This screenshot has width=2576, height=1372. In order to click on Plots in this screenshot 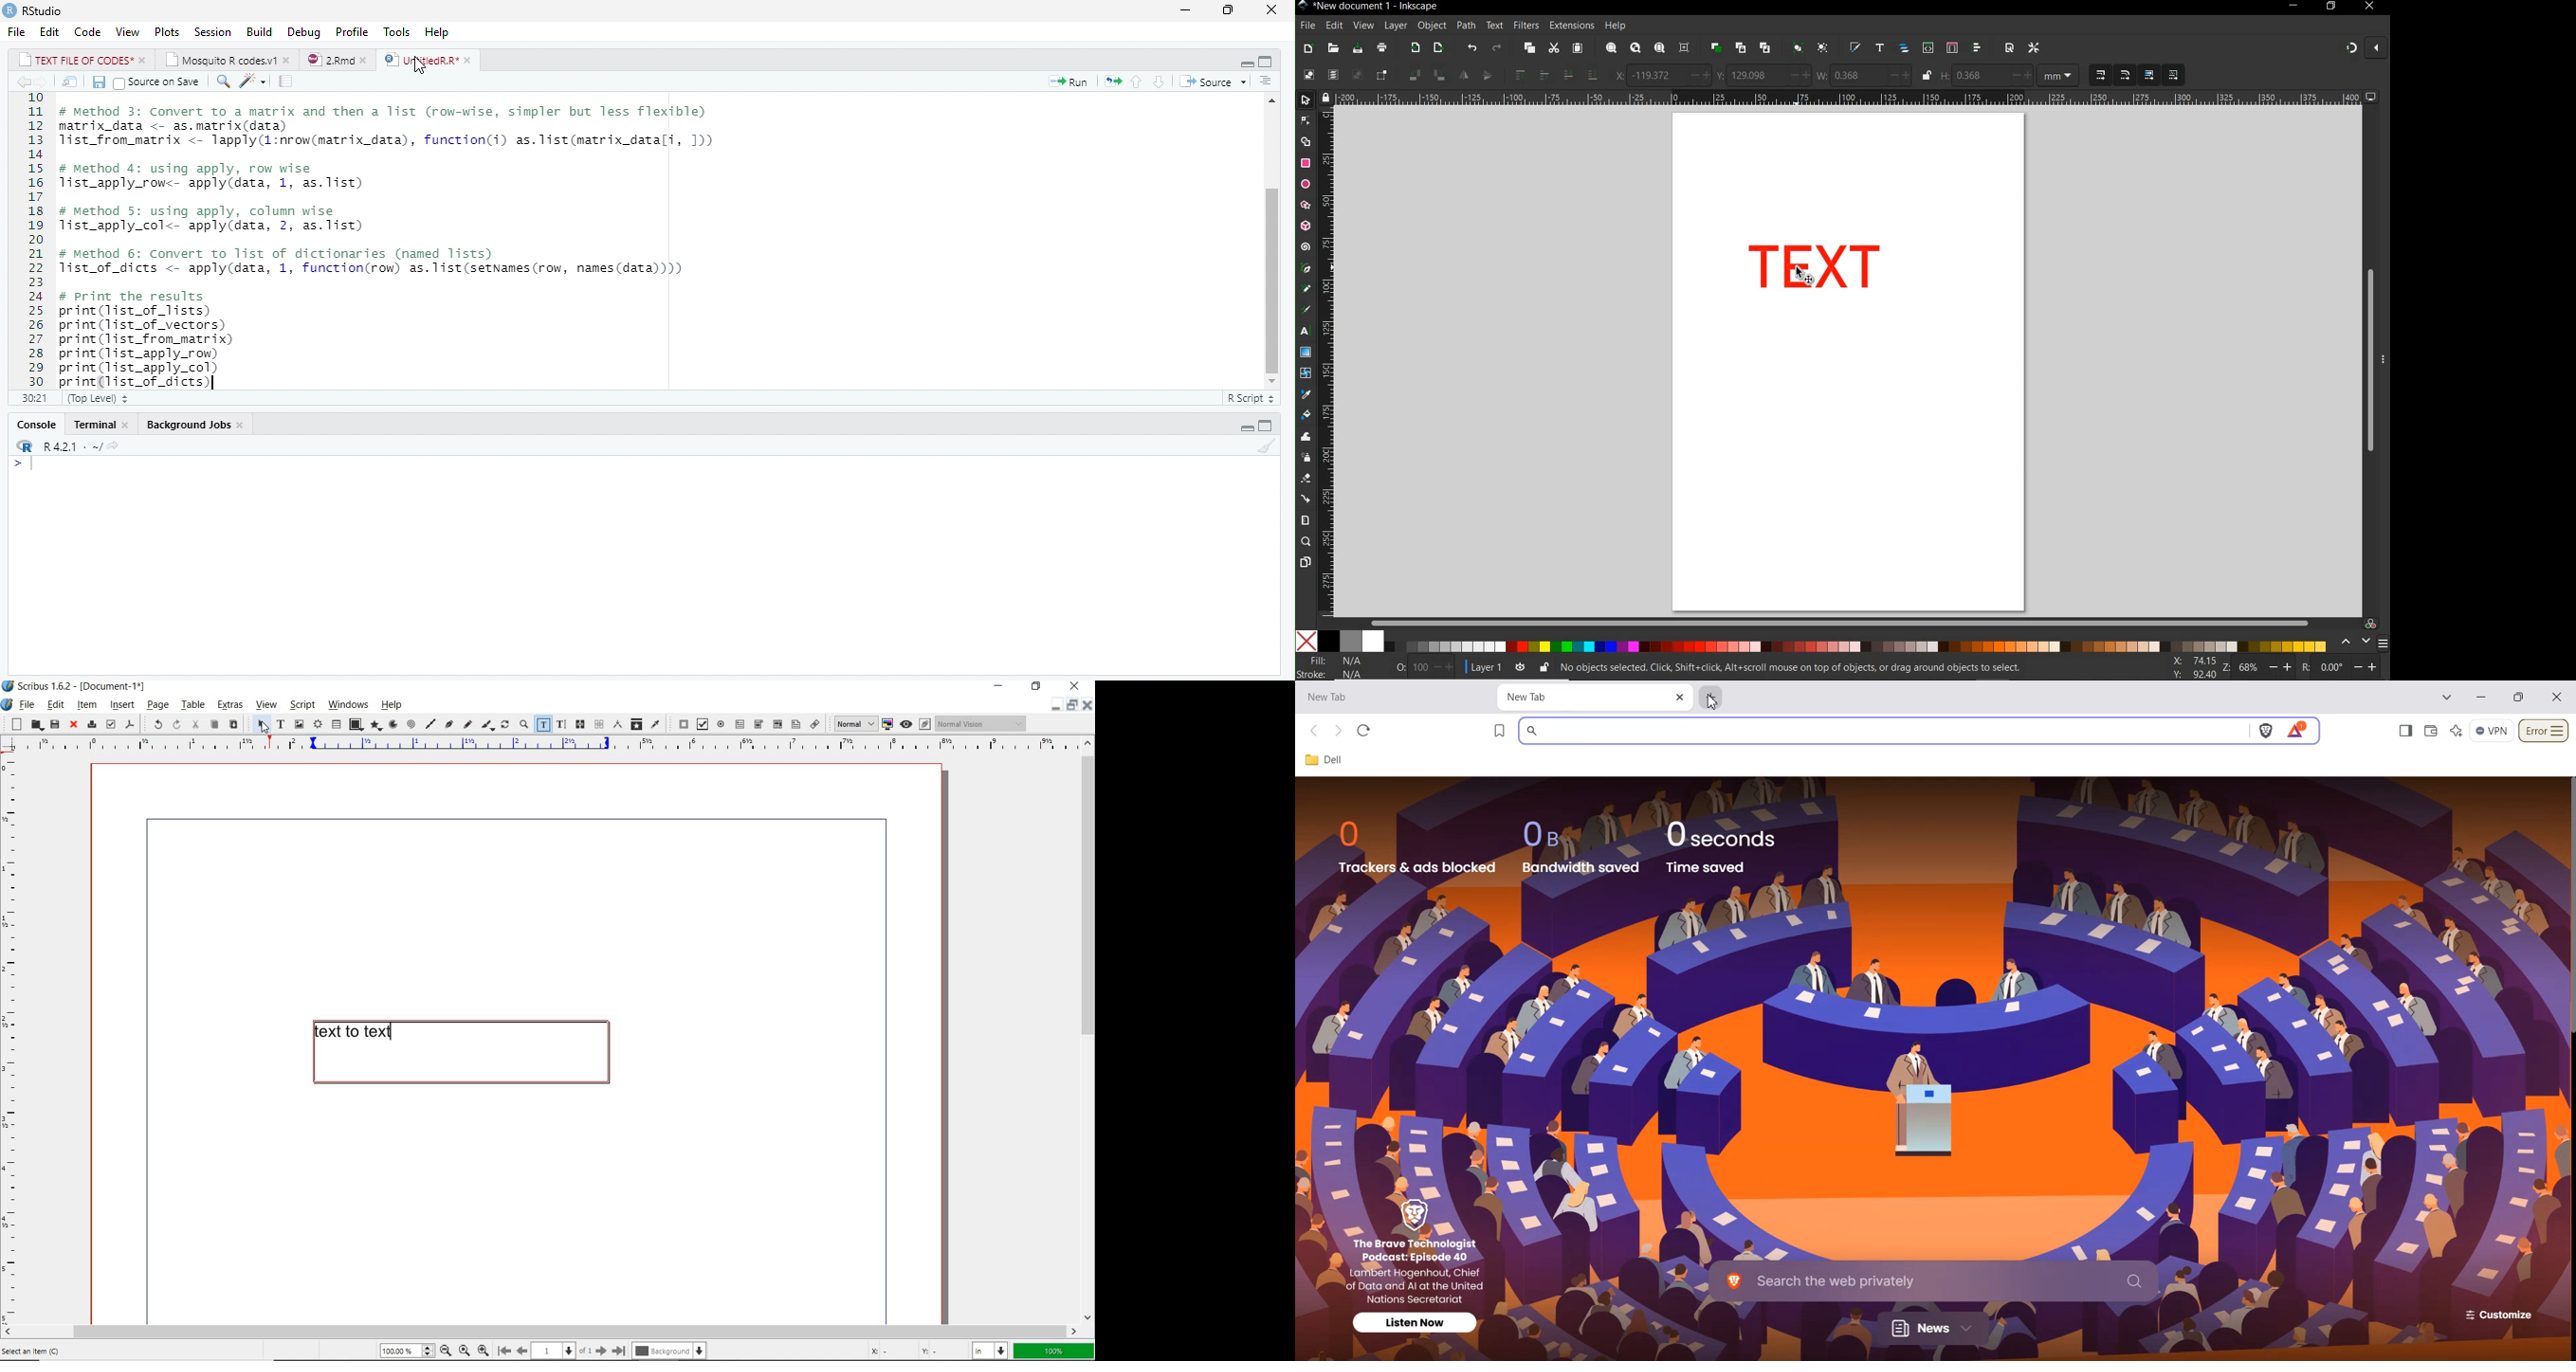, I will do `click(167, 30)`.